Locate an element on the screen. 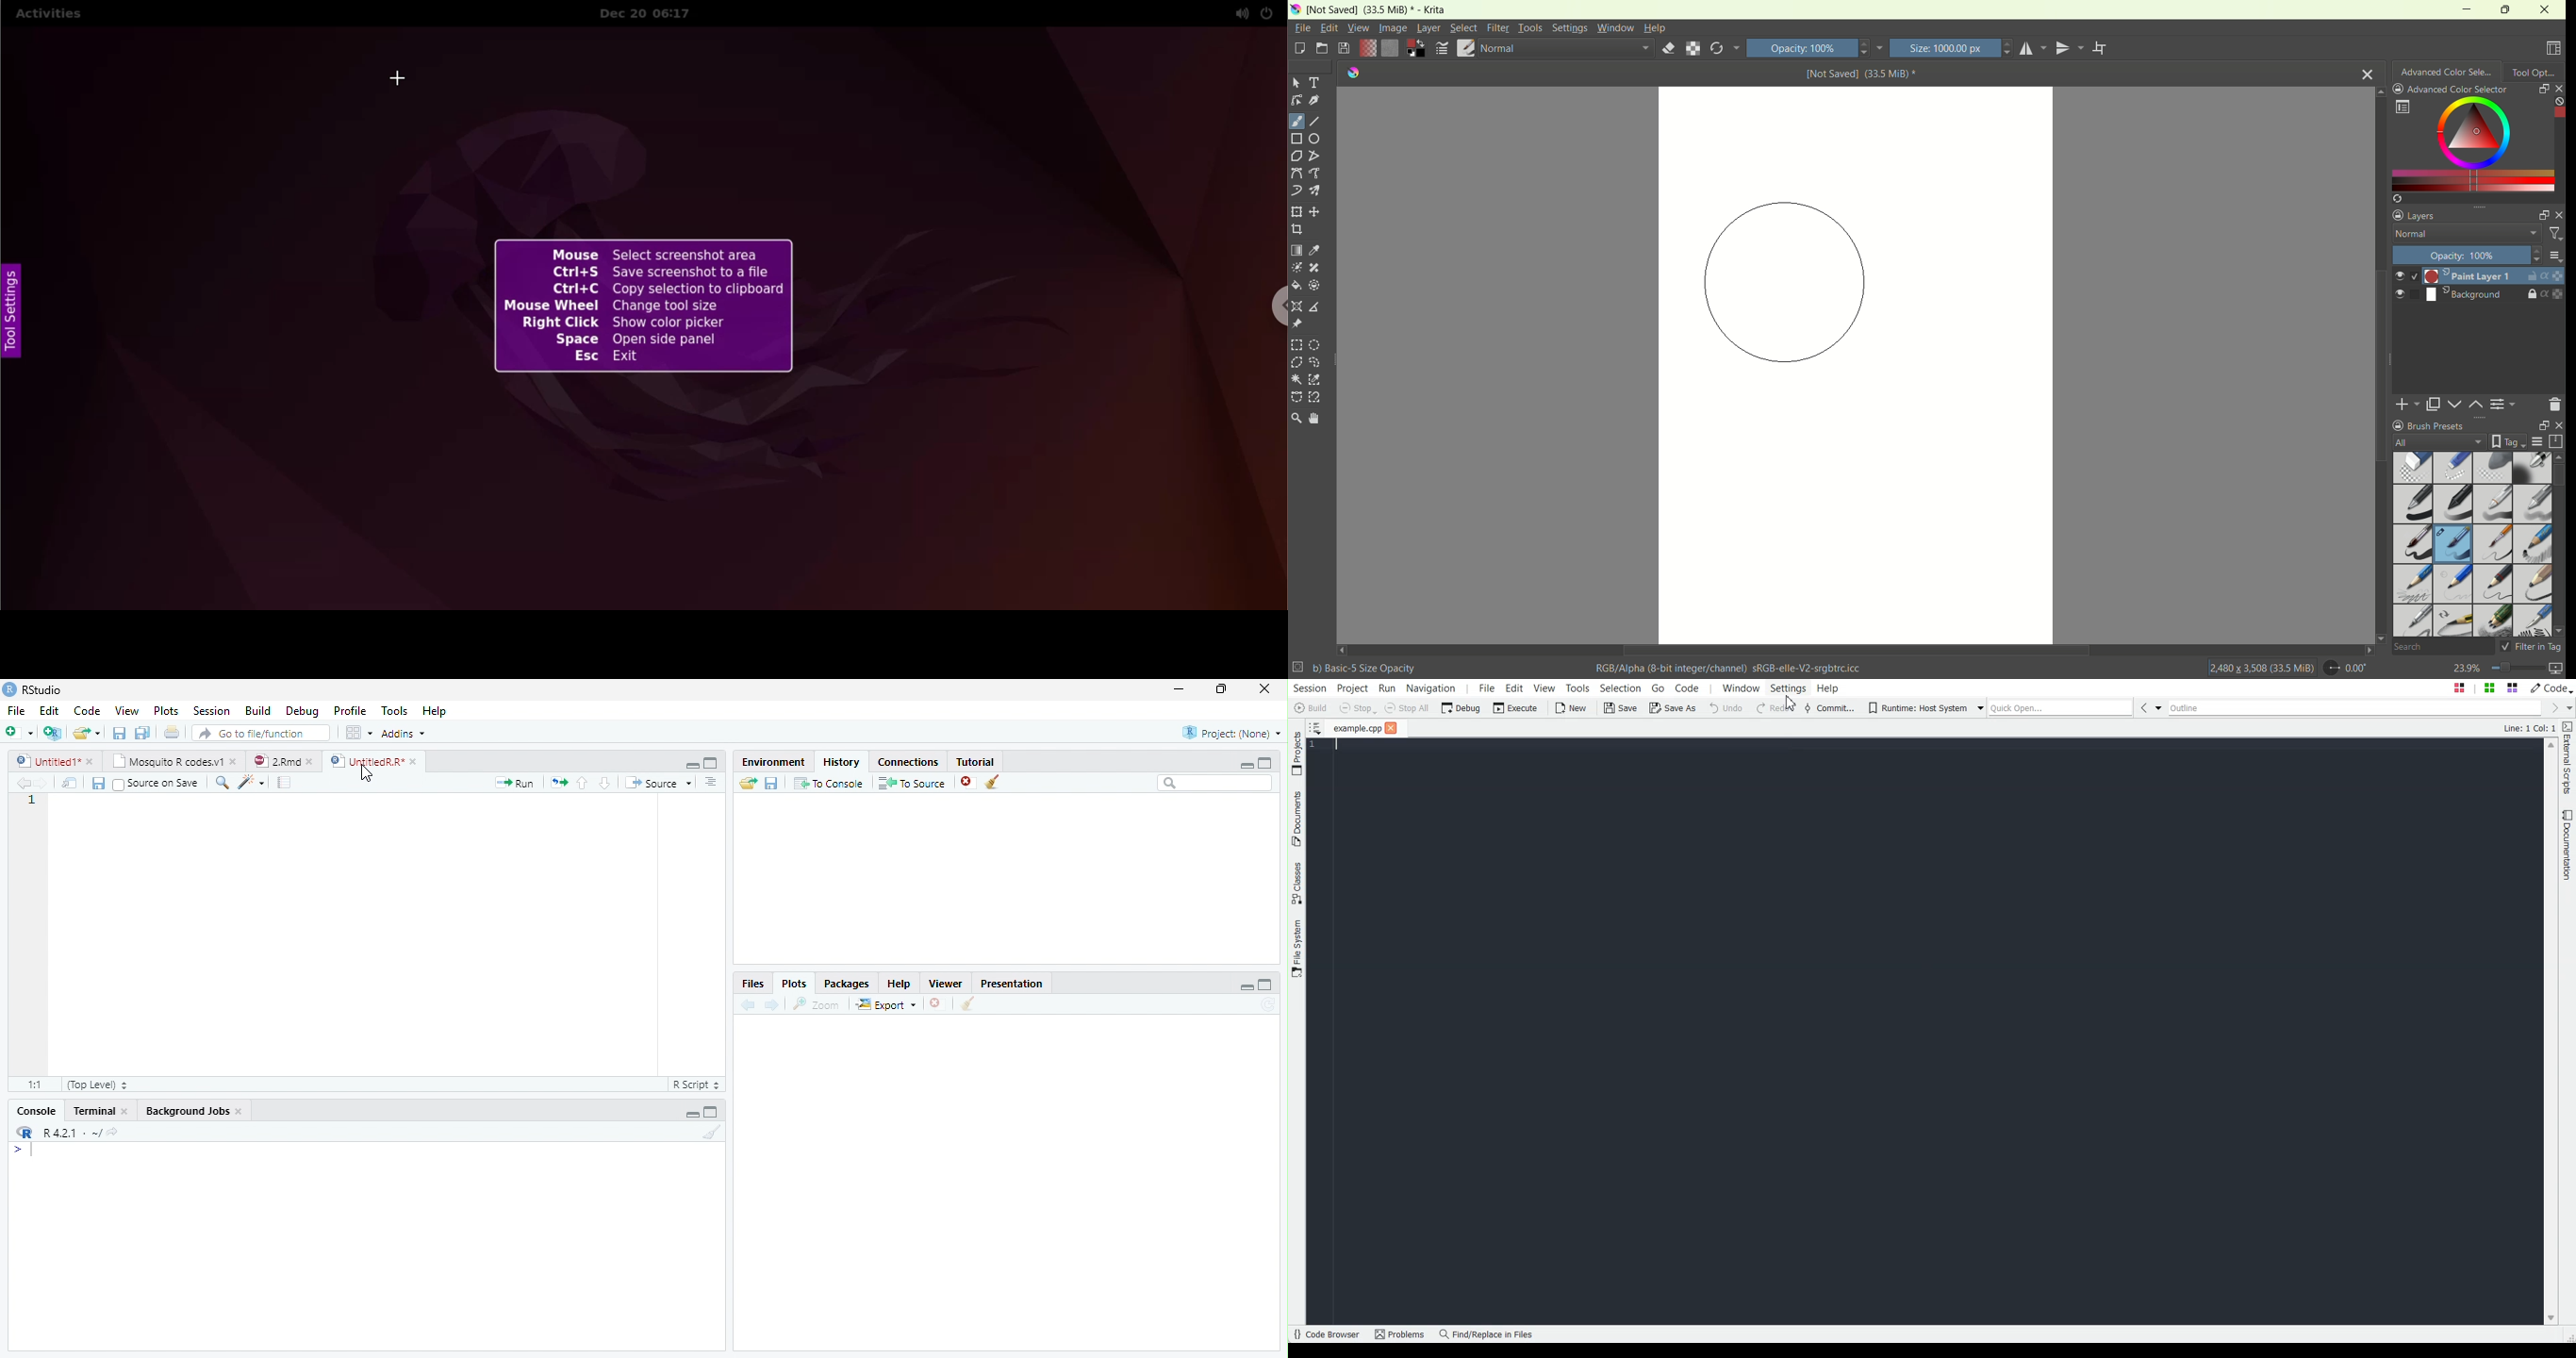  filter is located at coordinates (2555, 236).